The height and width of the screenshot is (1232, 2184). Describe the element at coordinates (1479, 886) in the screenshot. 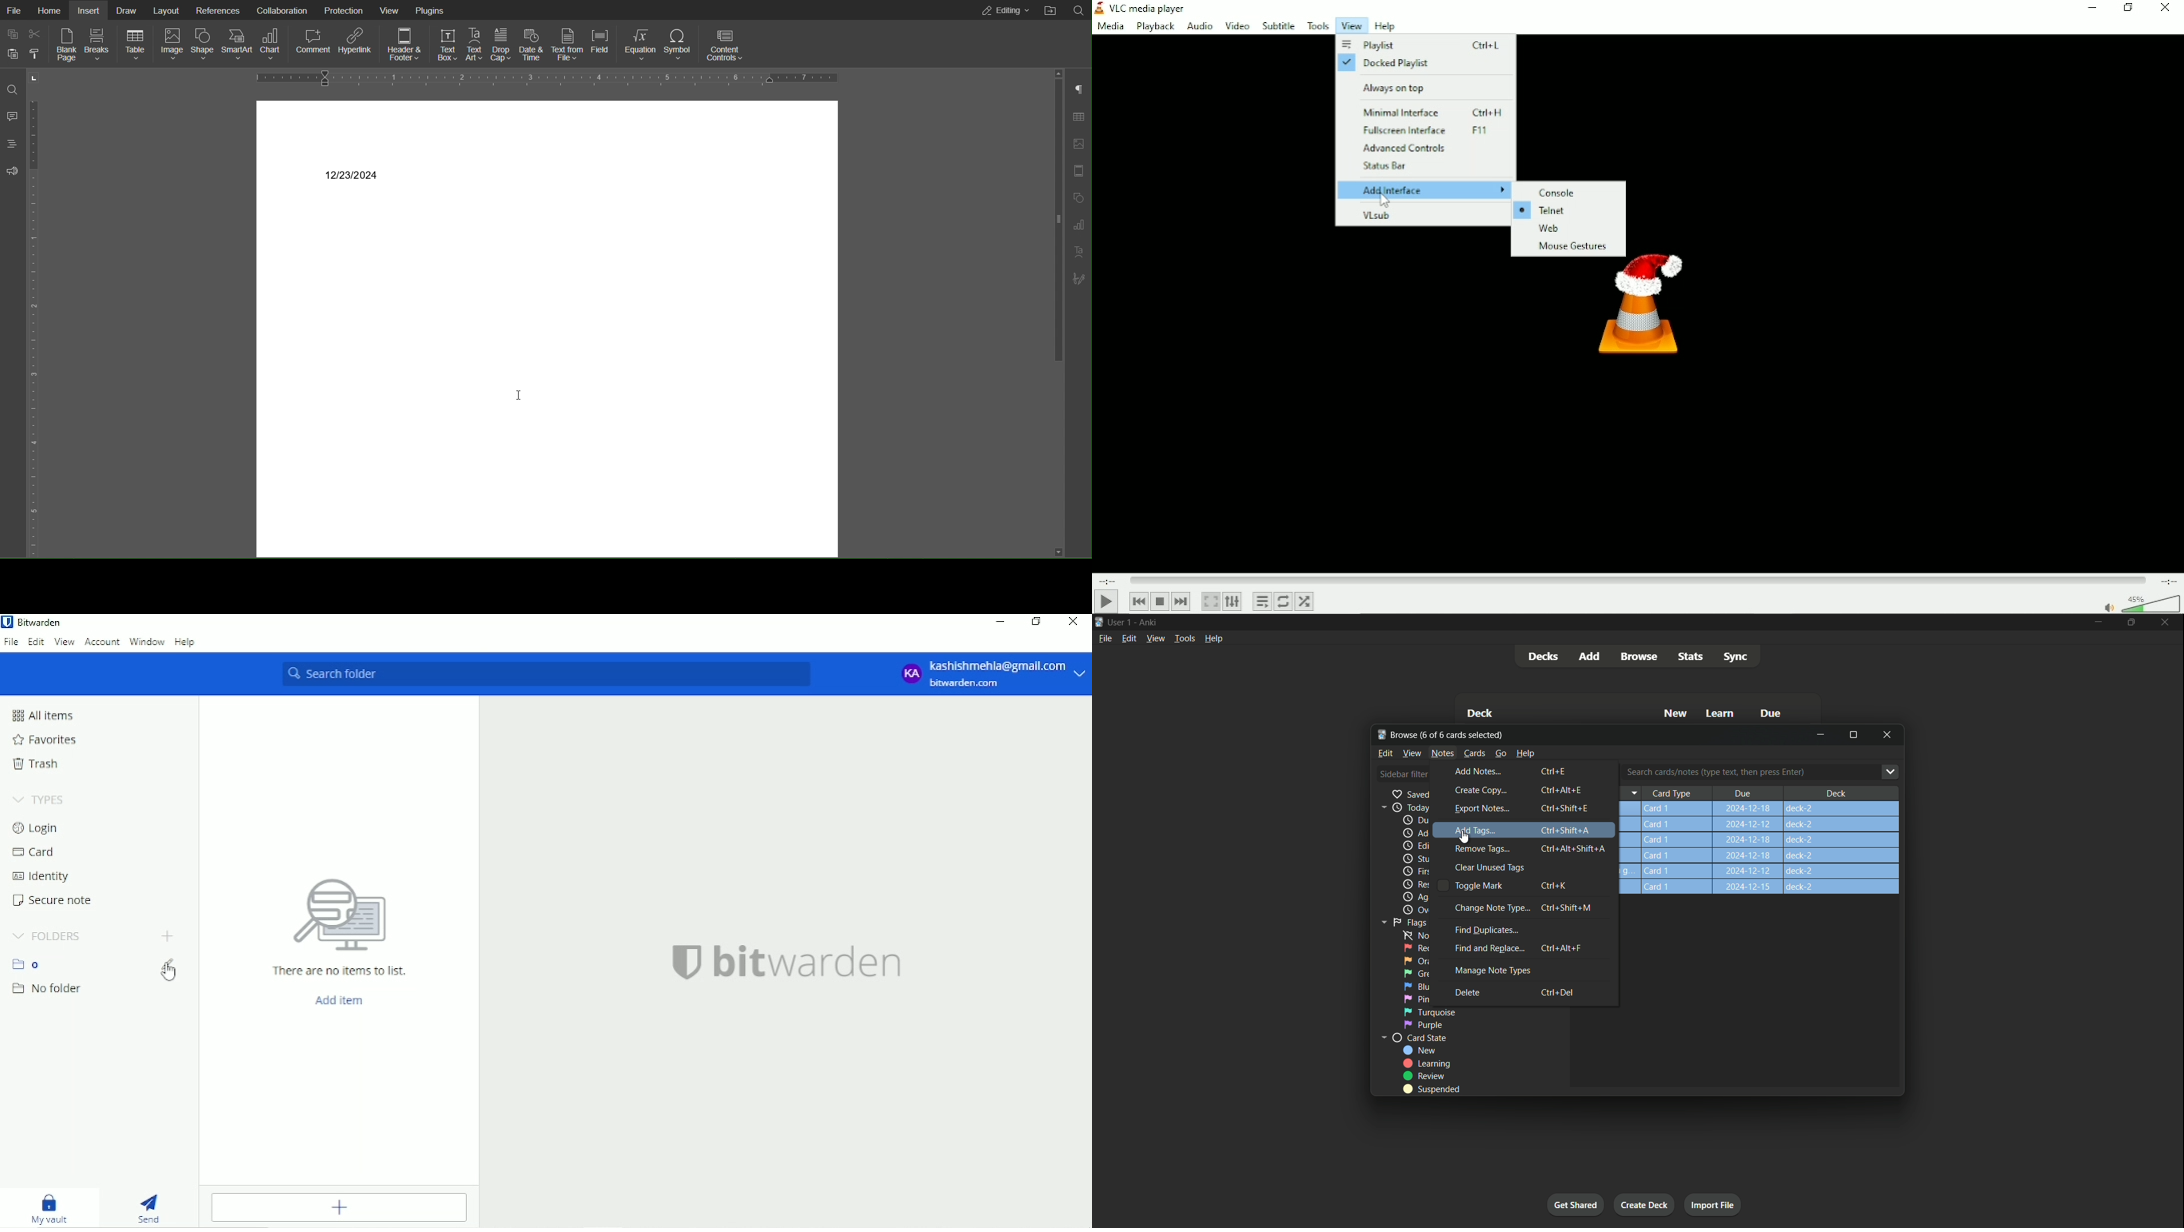

I see `toggle mark` at that location.